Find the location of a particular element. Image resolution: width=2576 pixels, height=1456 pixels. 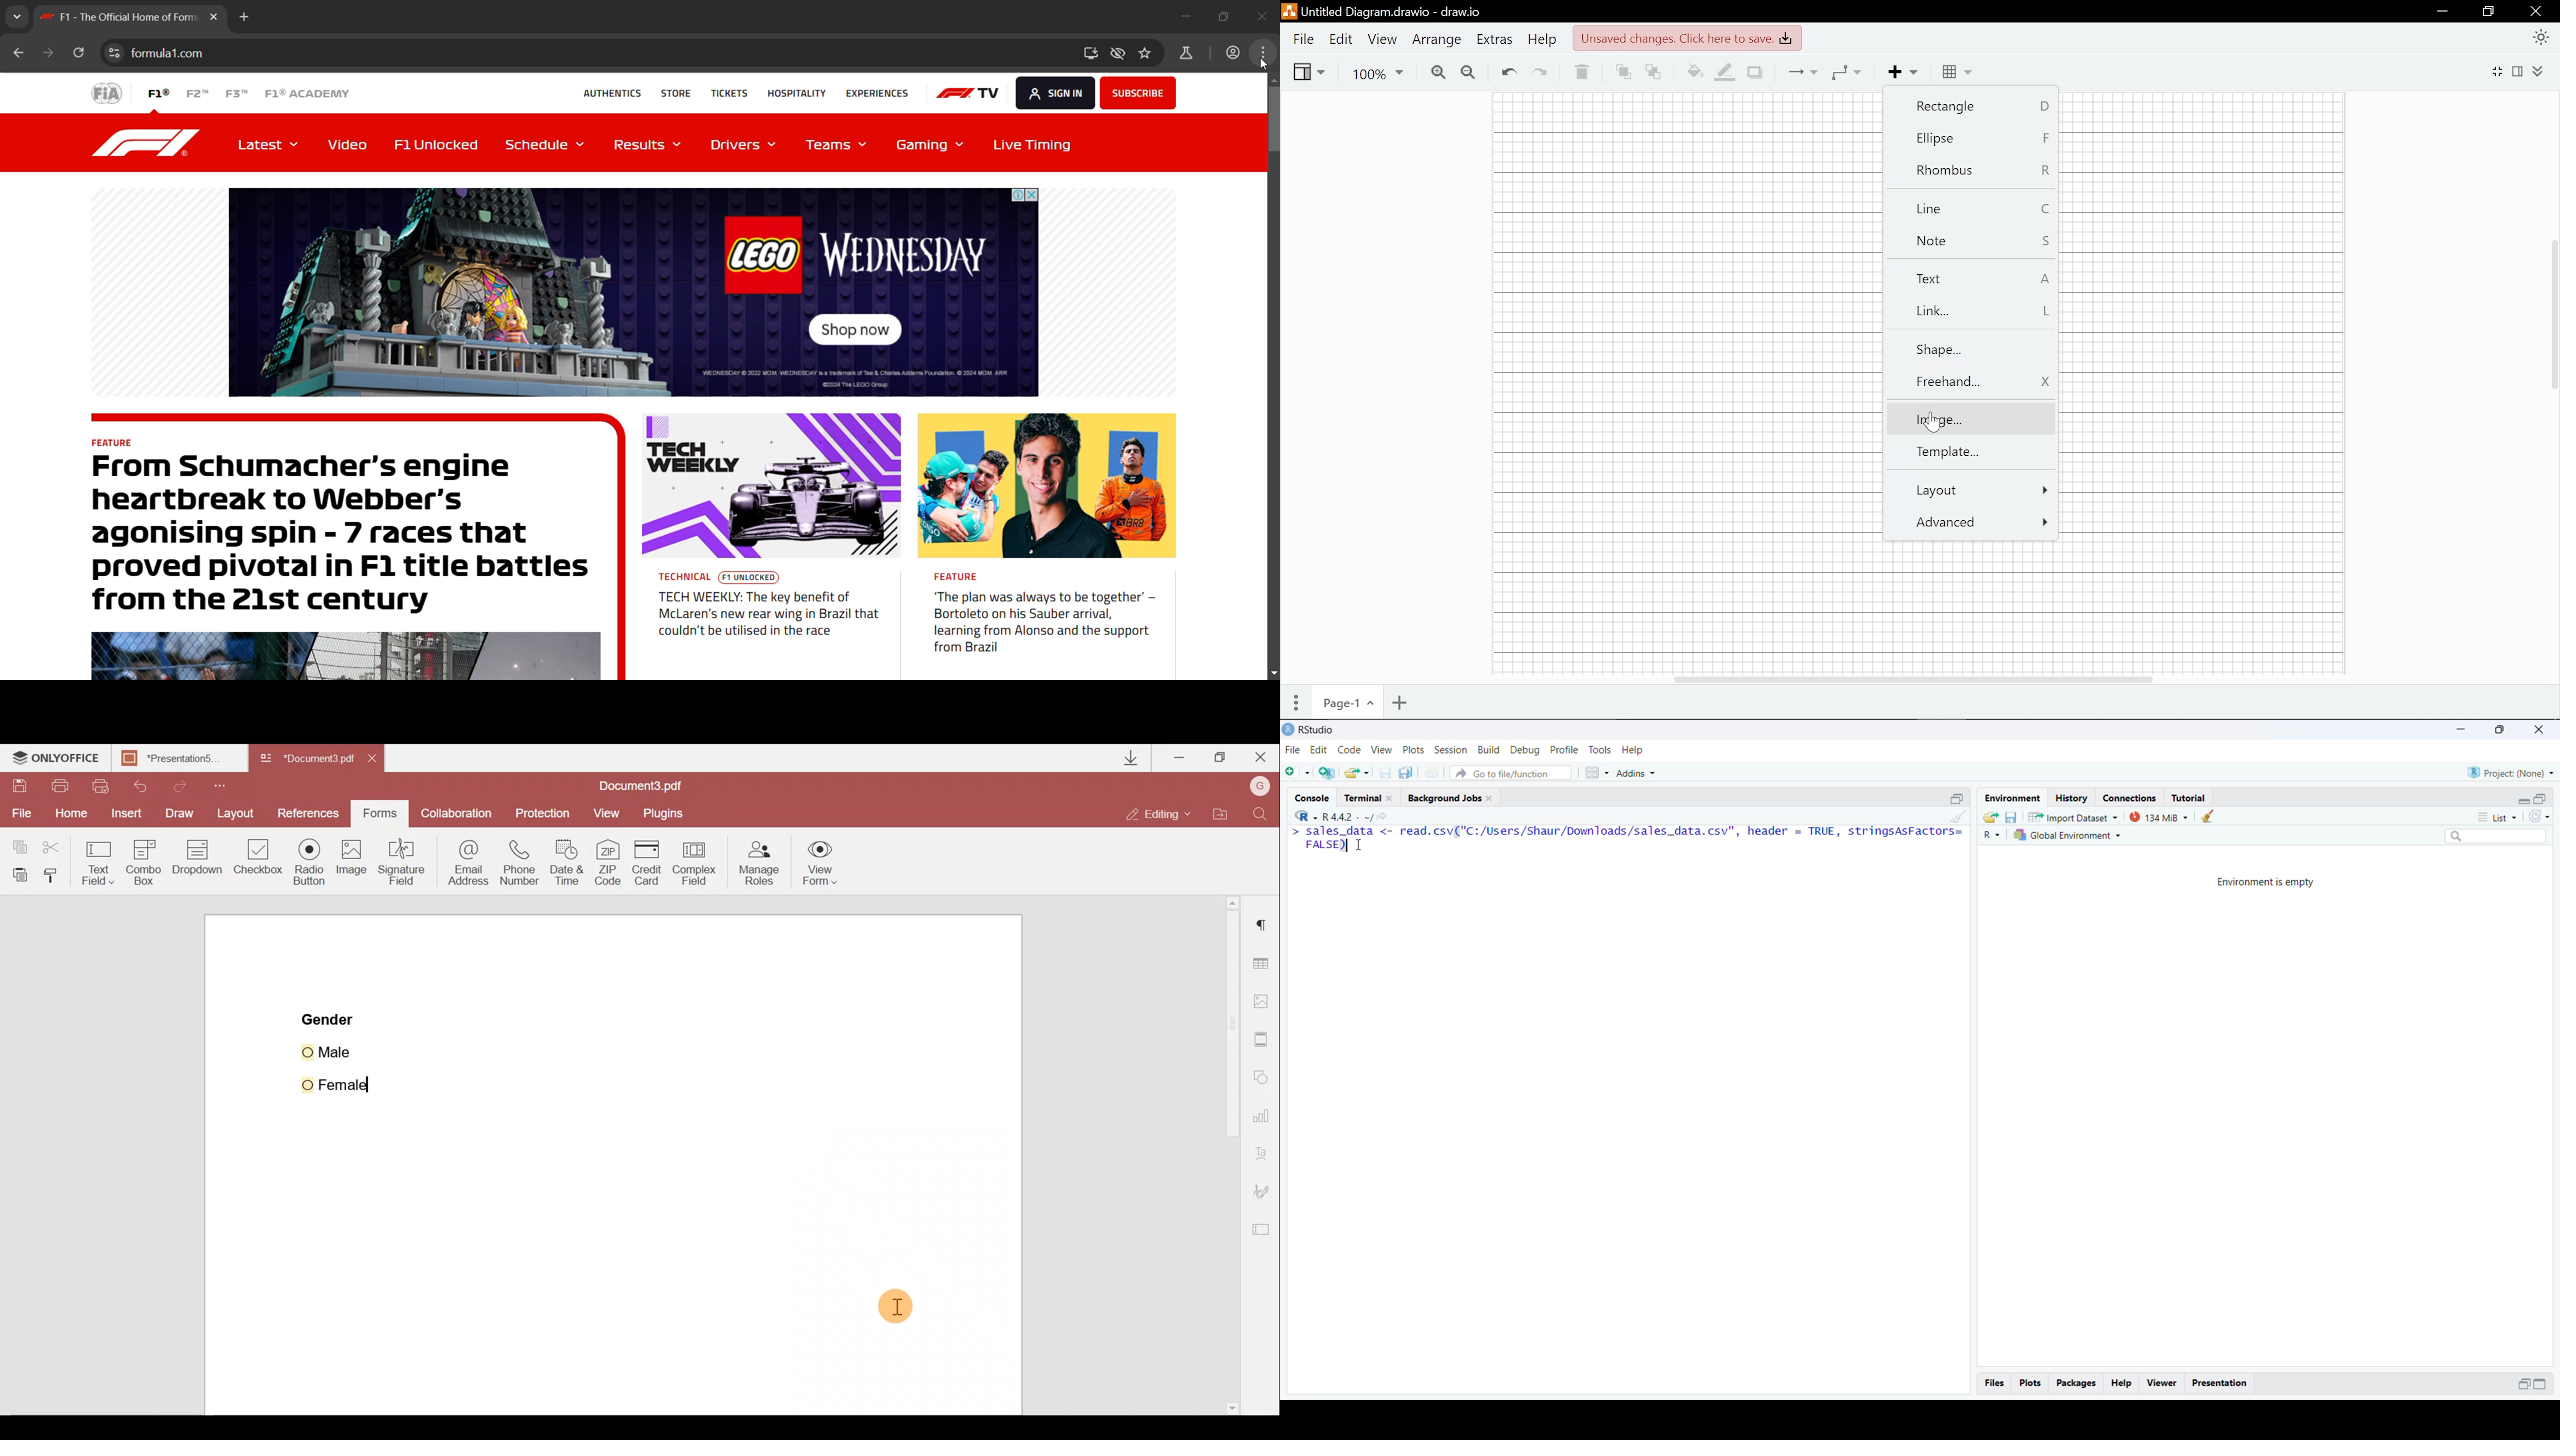

File is located at coordinates (1293, 751).